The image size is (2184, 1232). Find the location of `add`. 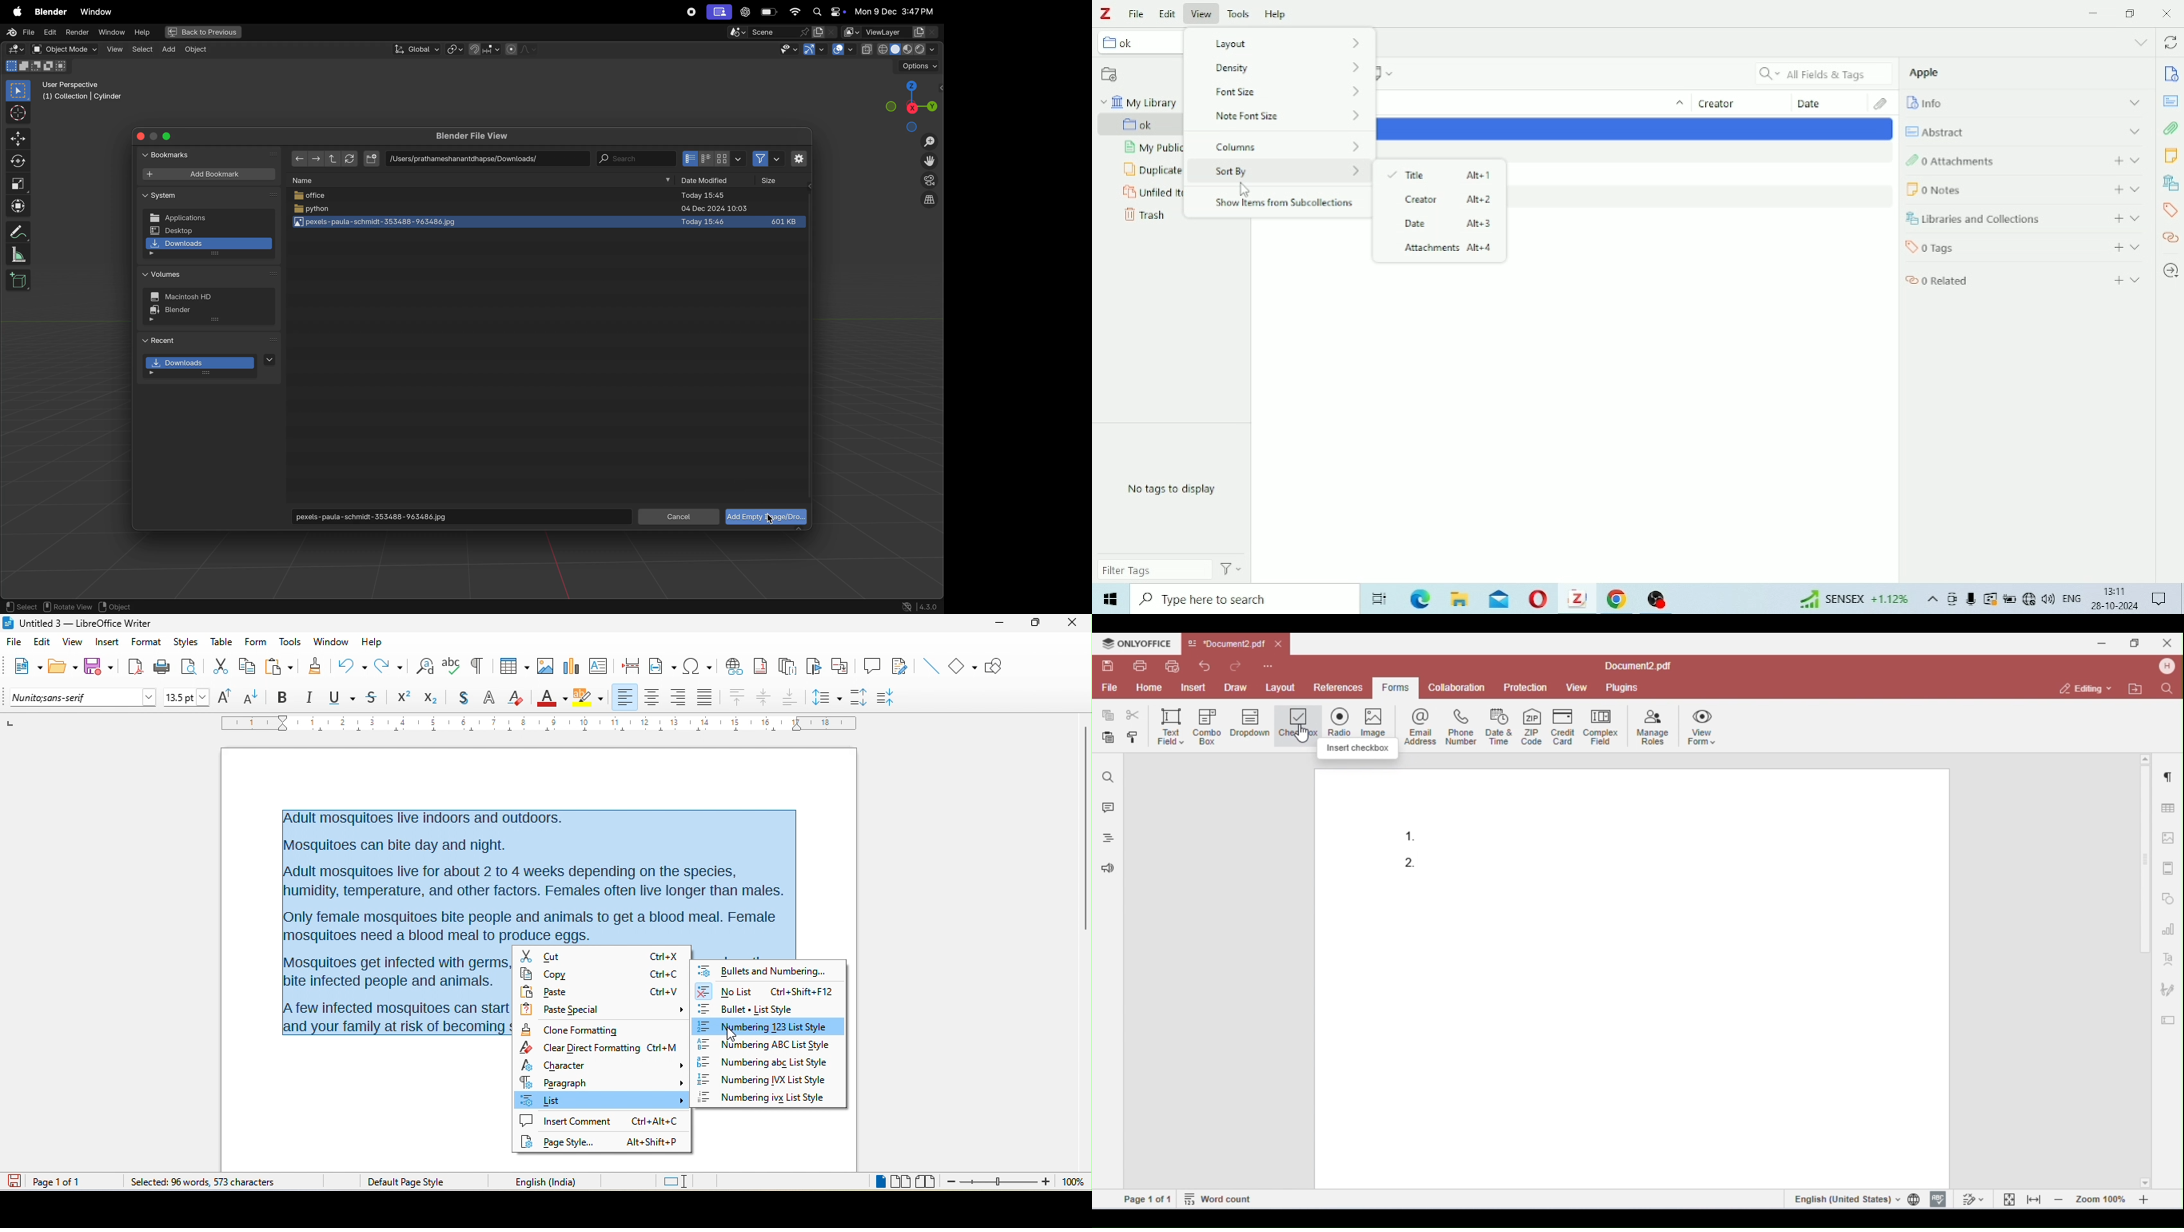

add is located at coordinates (2113, 218).